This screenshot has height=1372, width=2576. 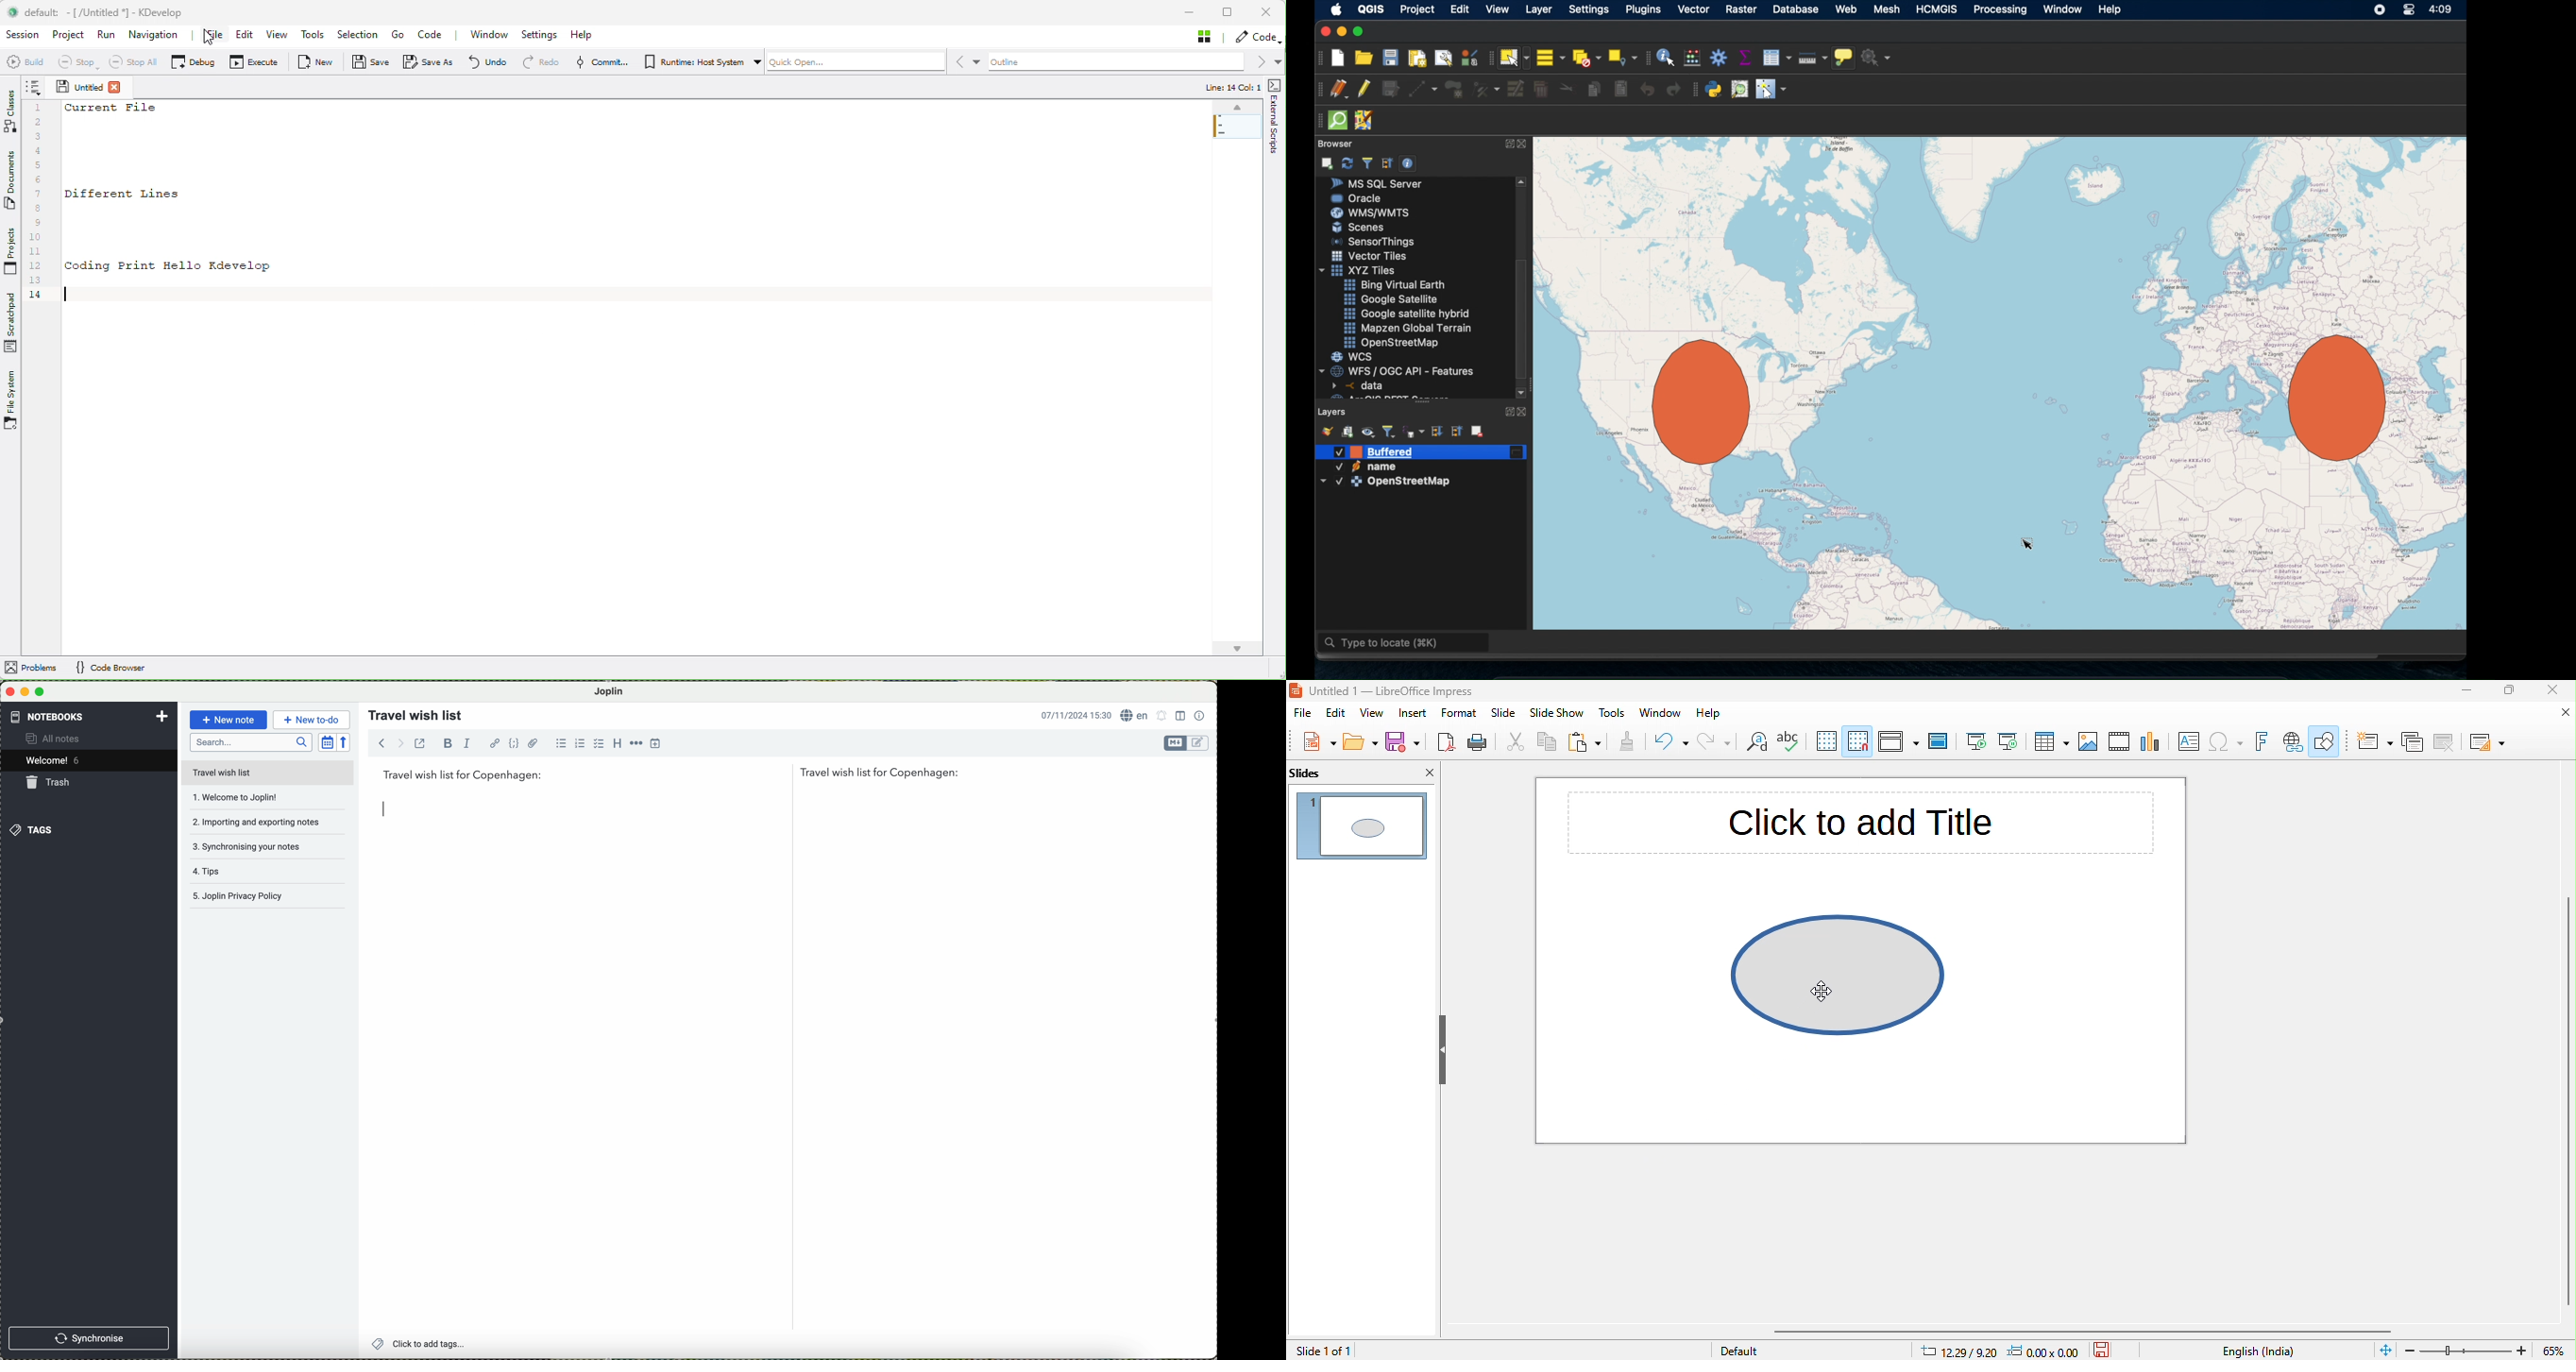 What do you see at coordinates (515, 743) in the screenshot?
I see `code` at bounding box center [515, 743].